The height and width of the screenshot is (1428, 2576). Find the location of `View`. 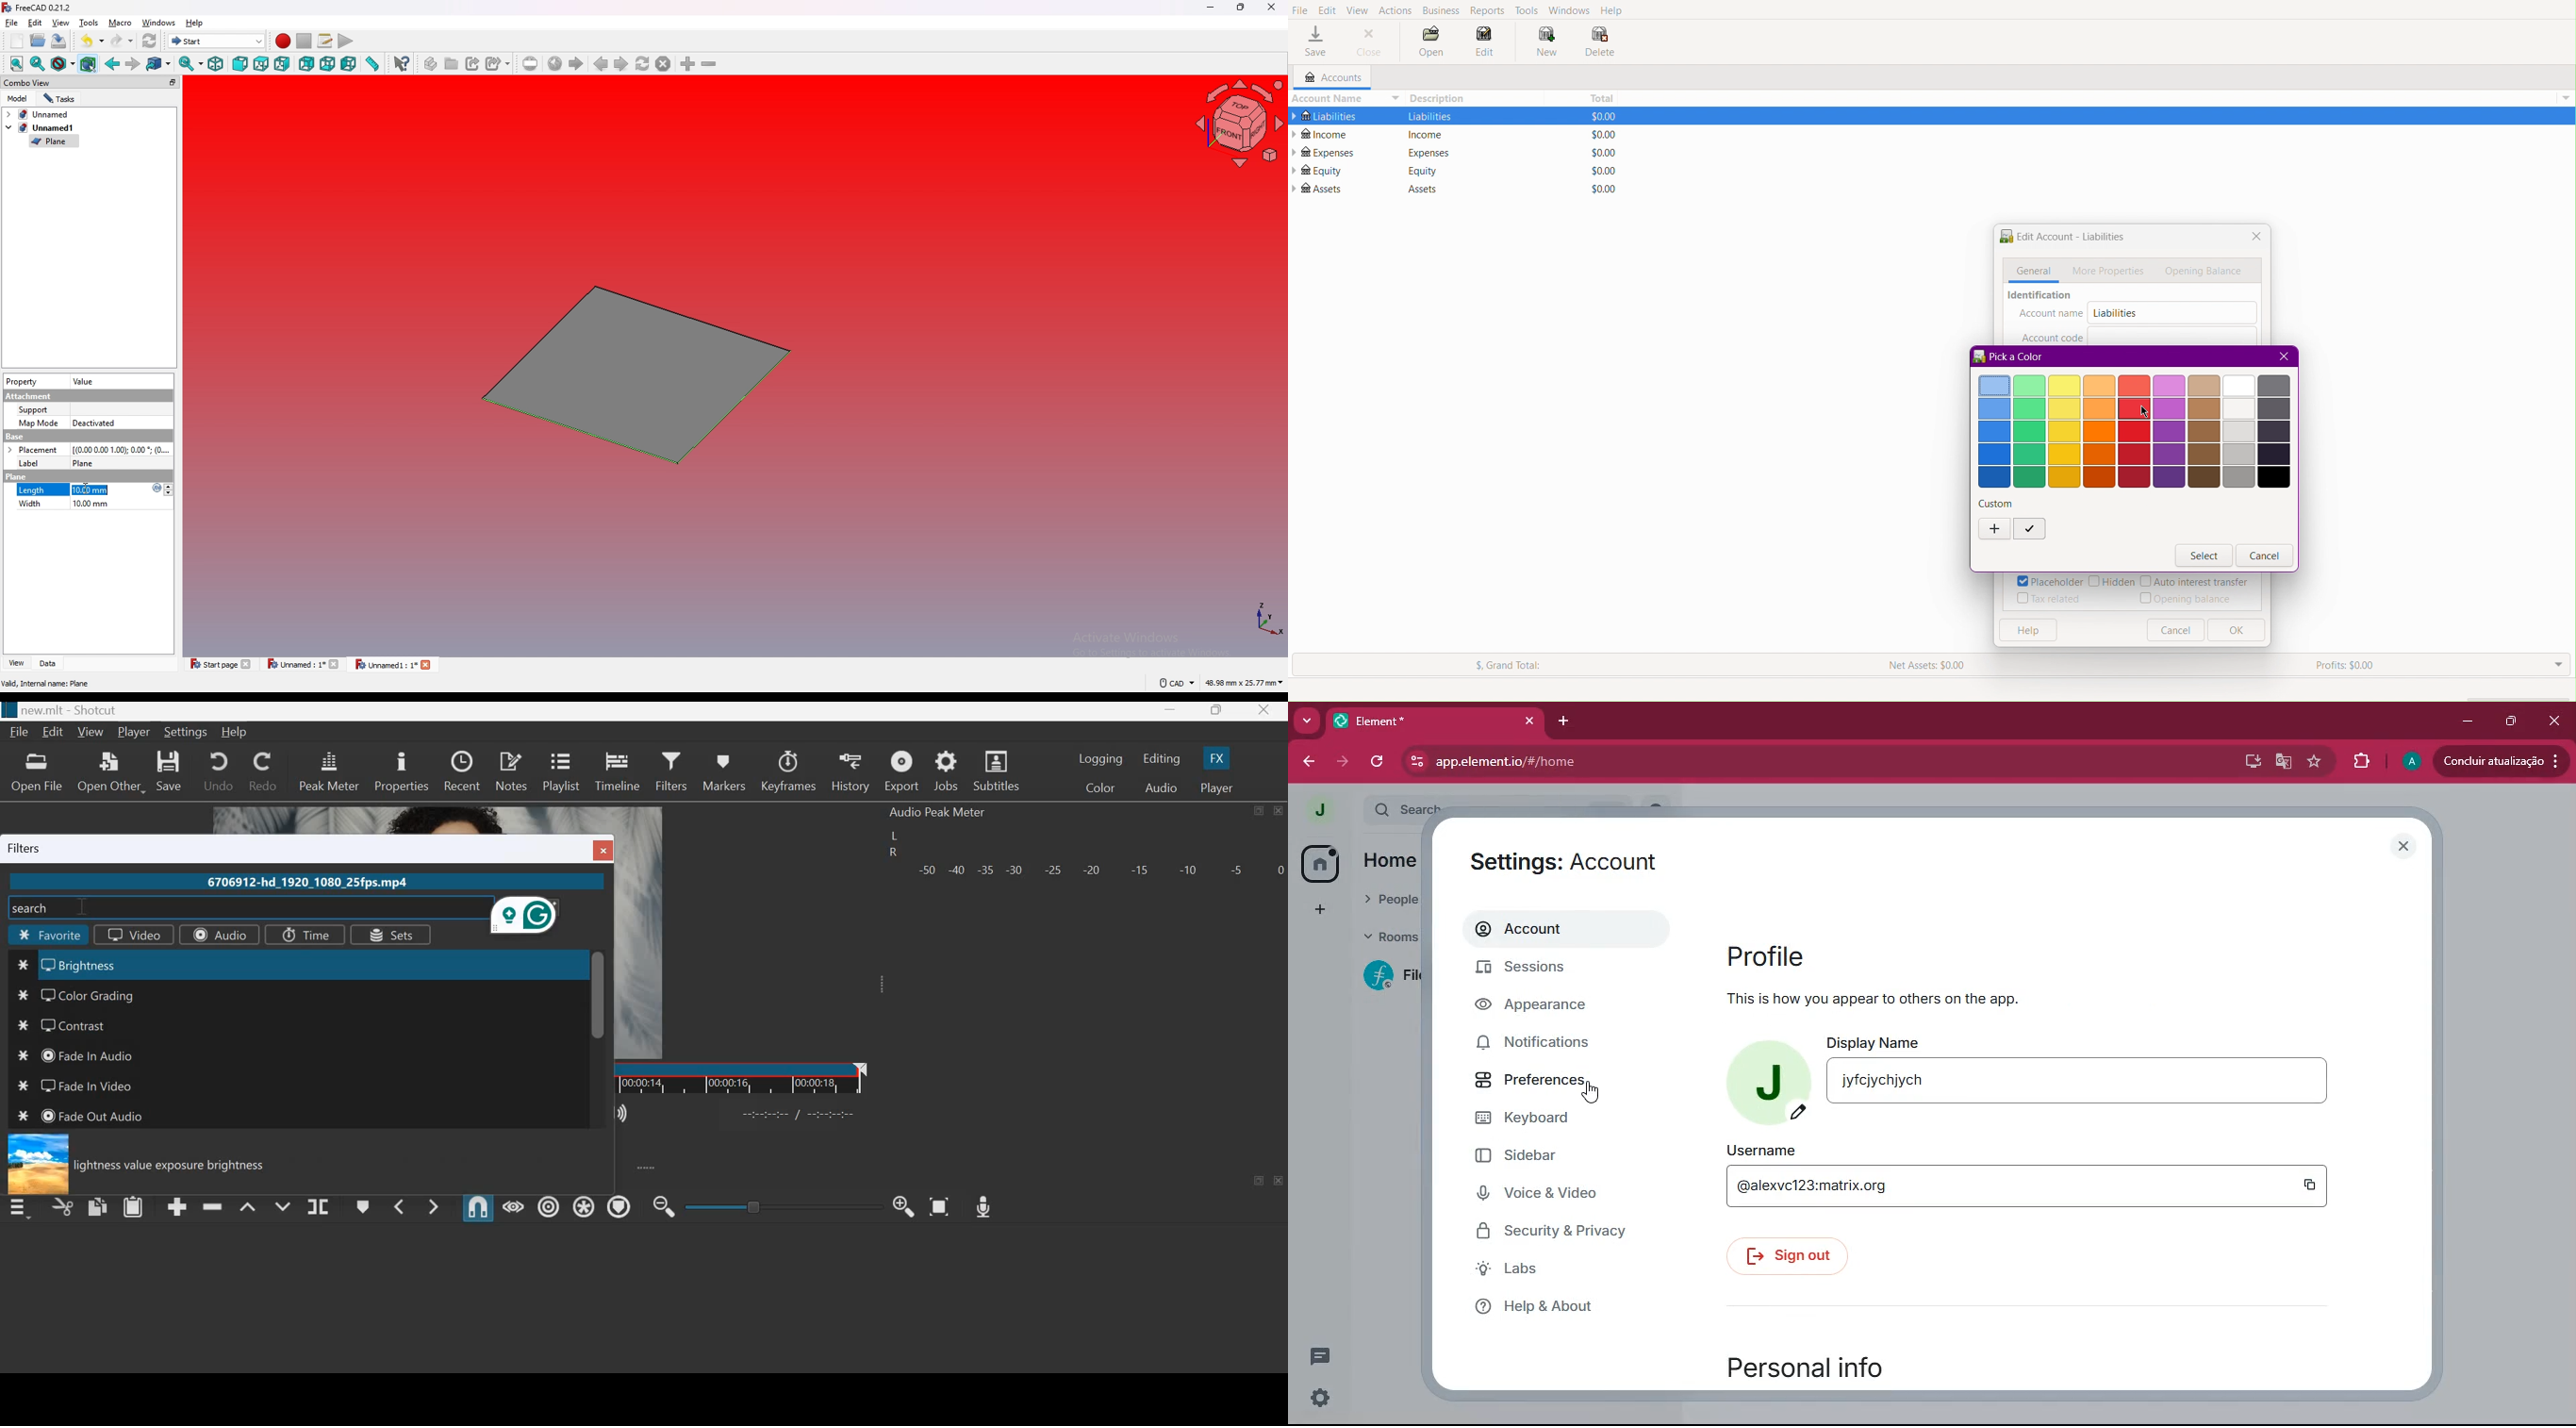

View is located at coordinates (93, 732).